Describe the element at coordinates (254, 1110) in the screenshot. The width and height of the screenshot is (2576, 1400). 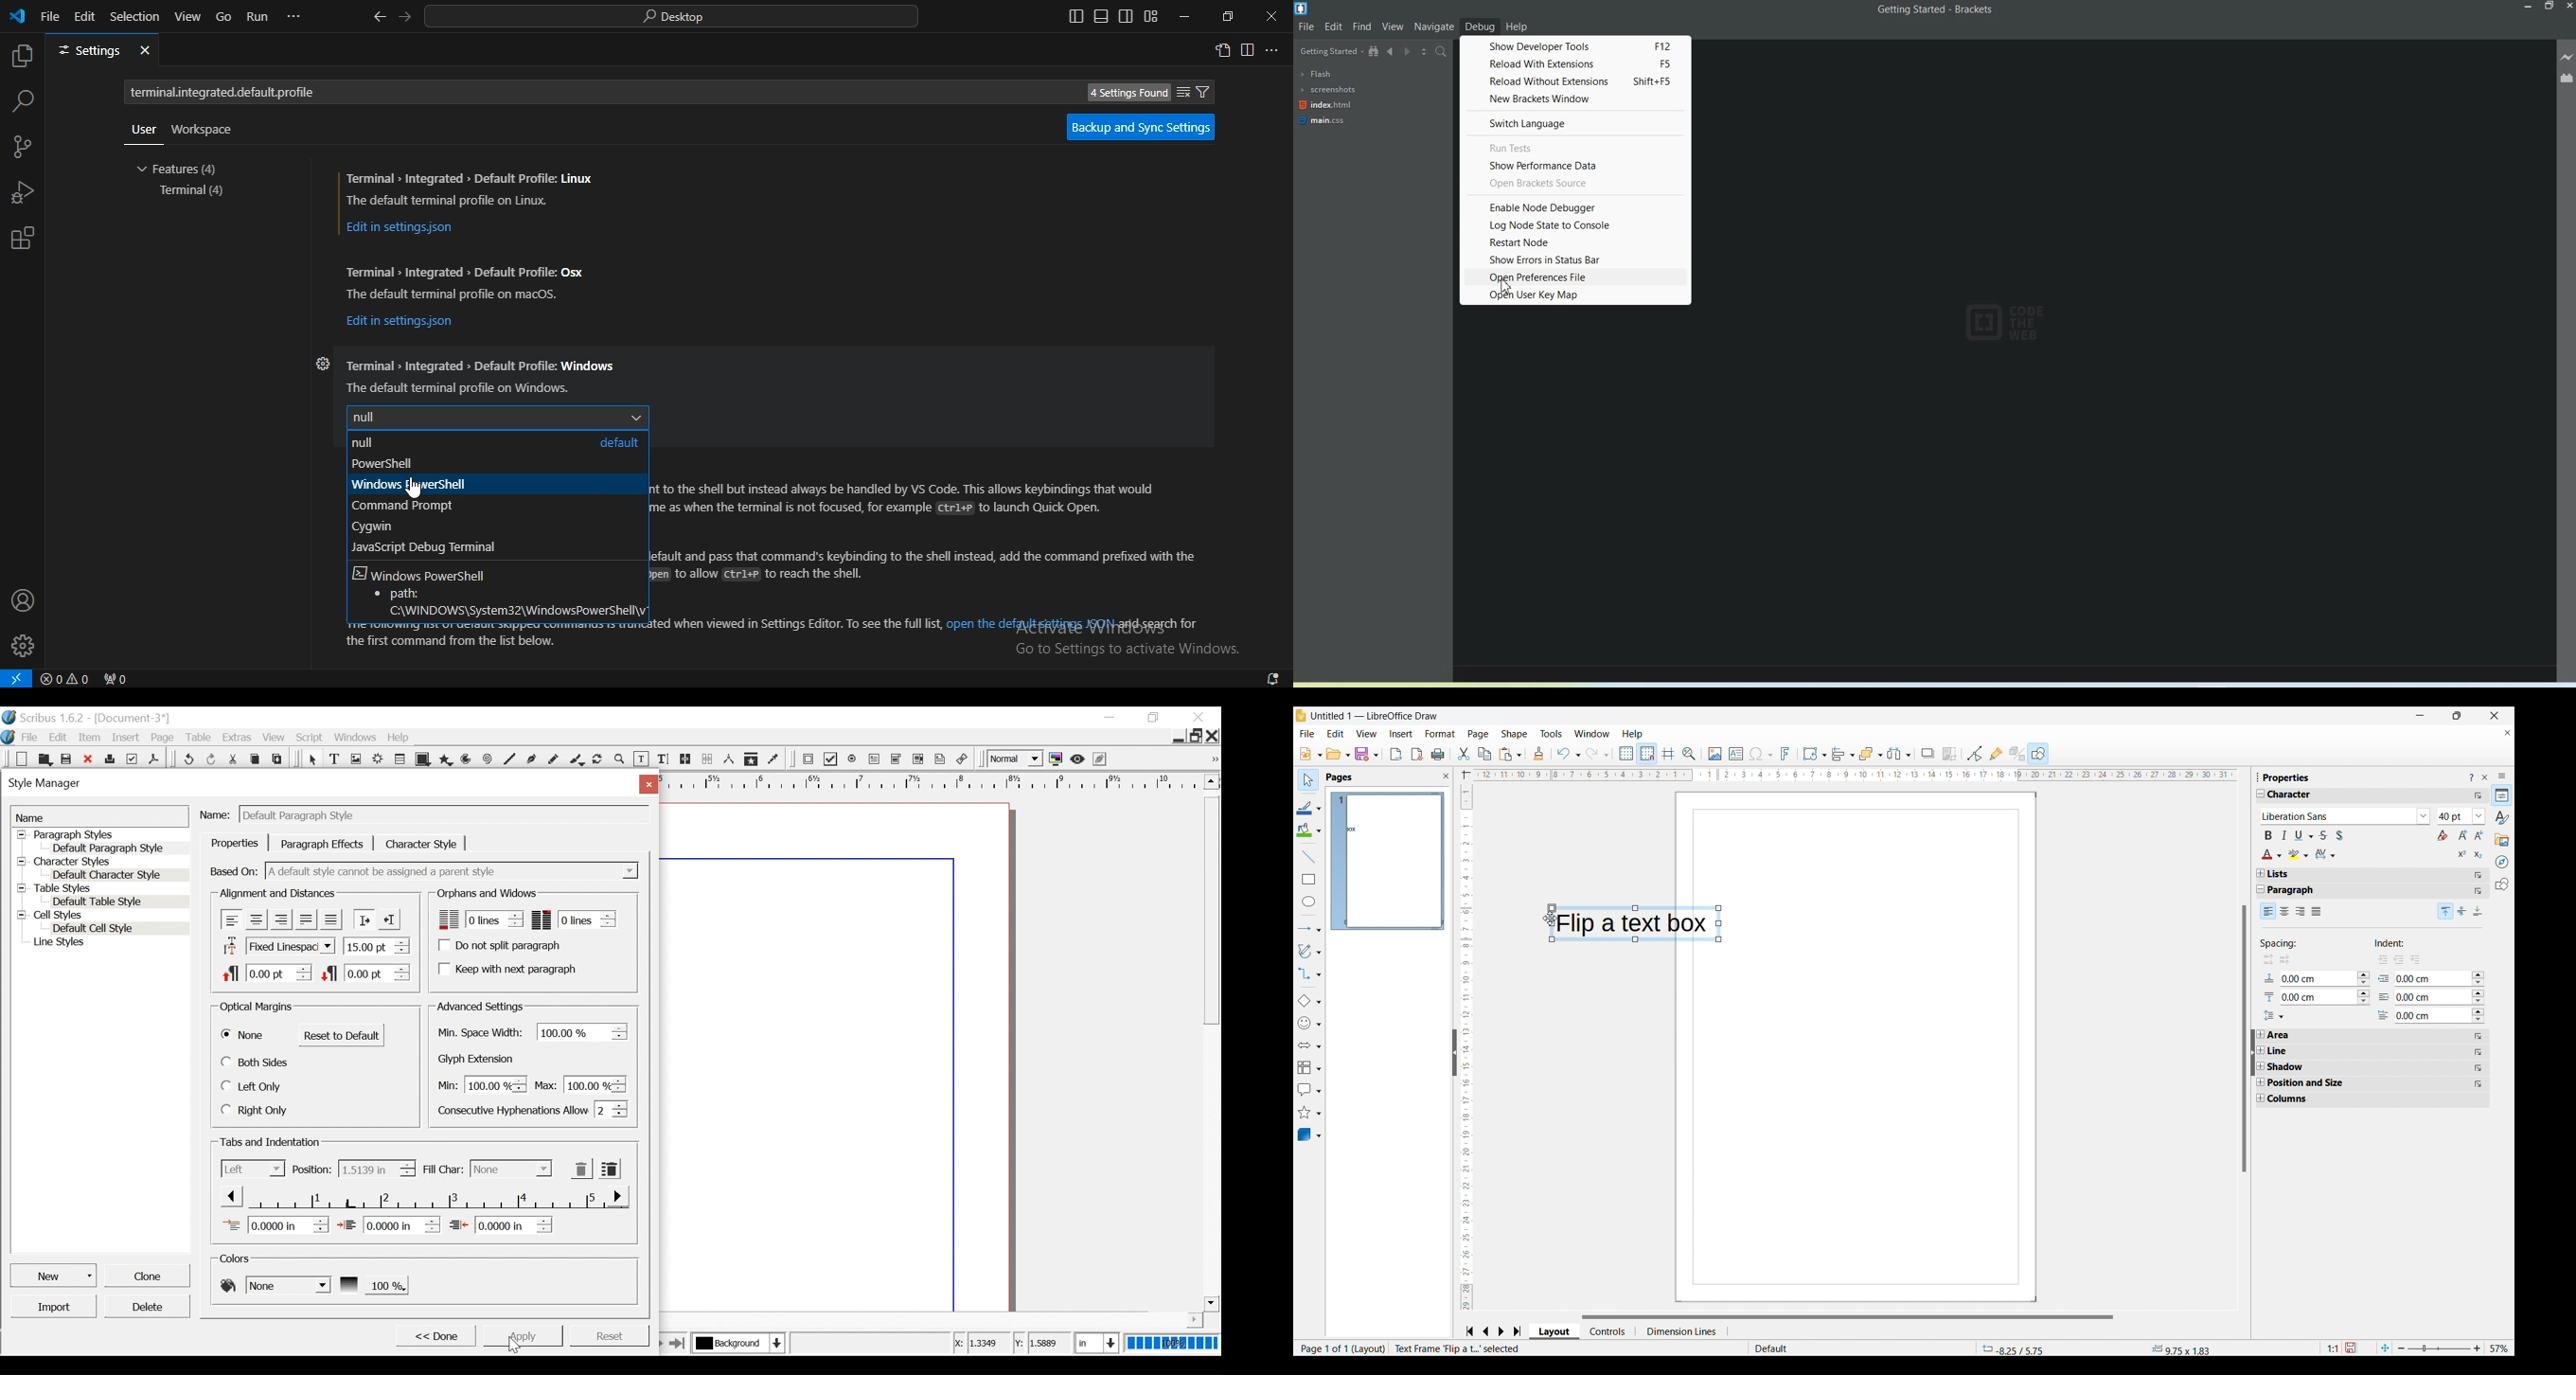
I see `(un)select Right only` at that location.